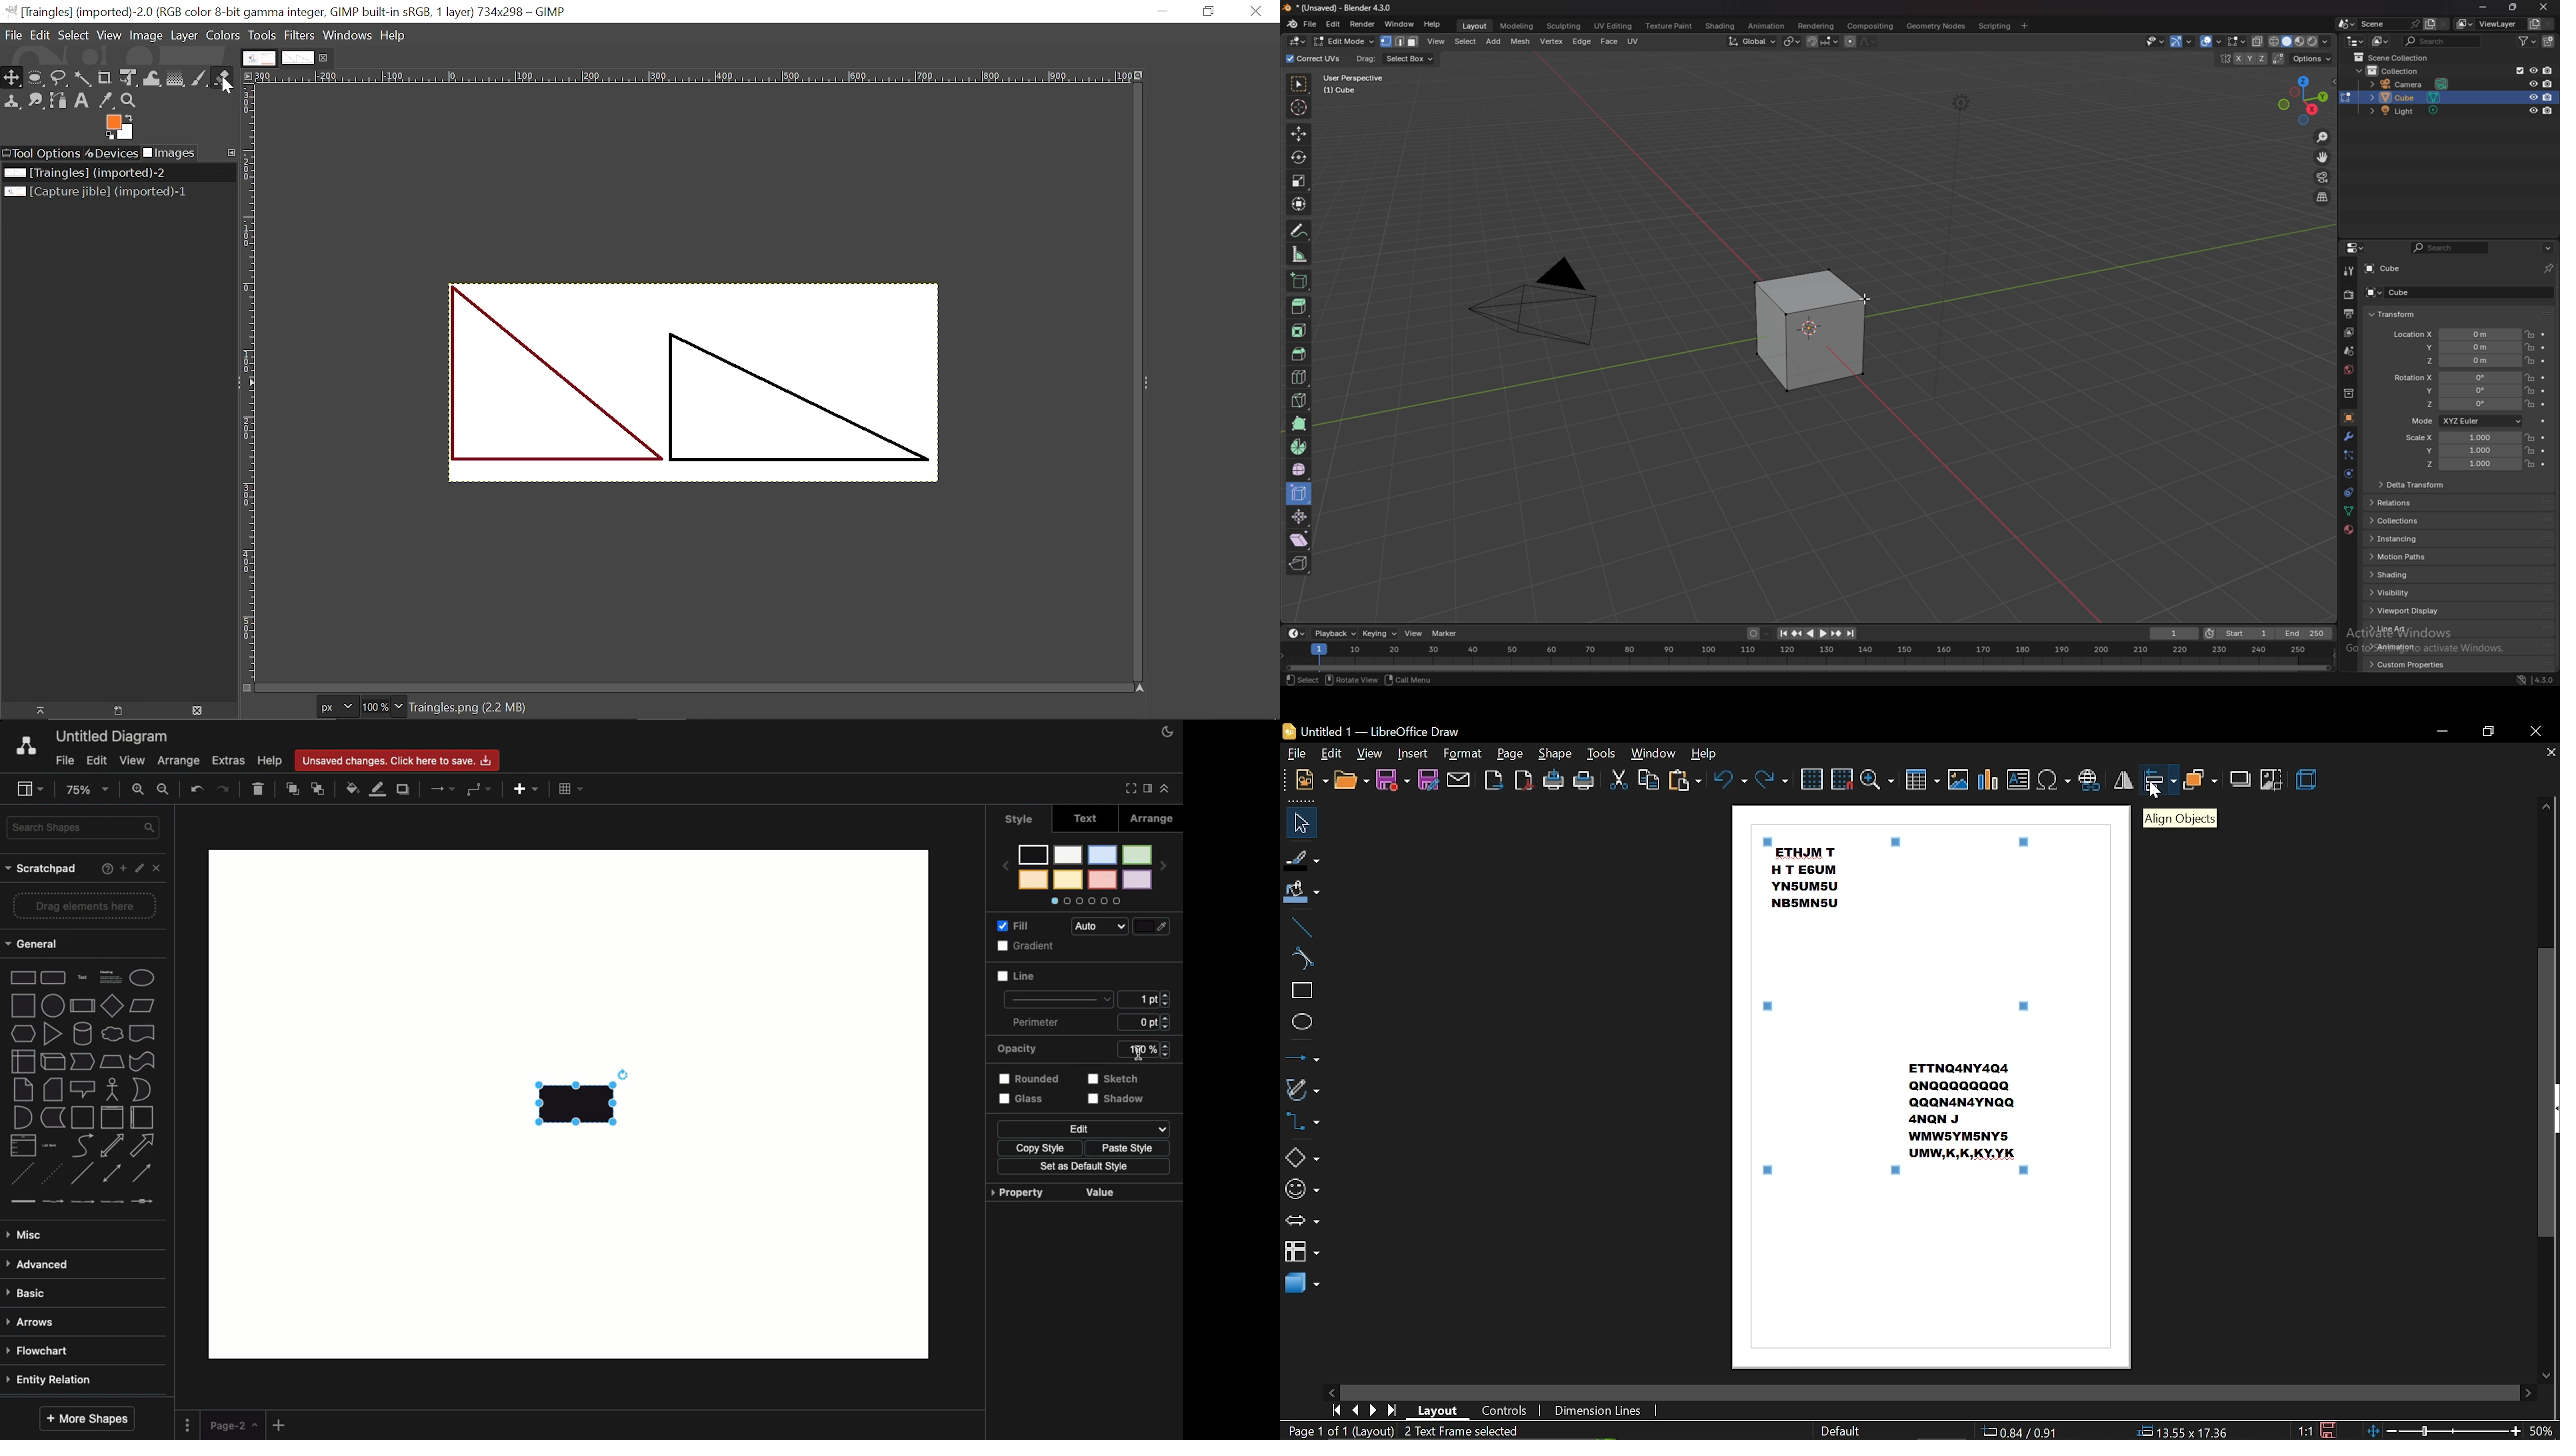 This screenshot has width=2576, height=1456. I want to click on Arrange, so click(1156, 821).